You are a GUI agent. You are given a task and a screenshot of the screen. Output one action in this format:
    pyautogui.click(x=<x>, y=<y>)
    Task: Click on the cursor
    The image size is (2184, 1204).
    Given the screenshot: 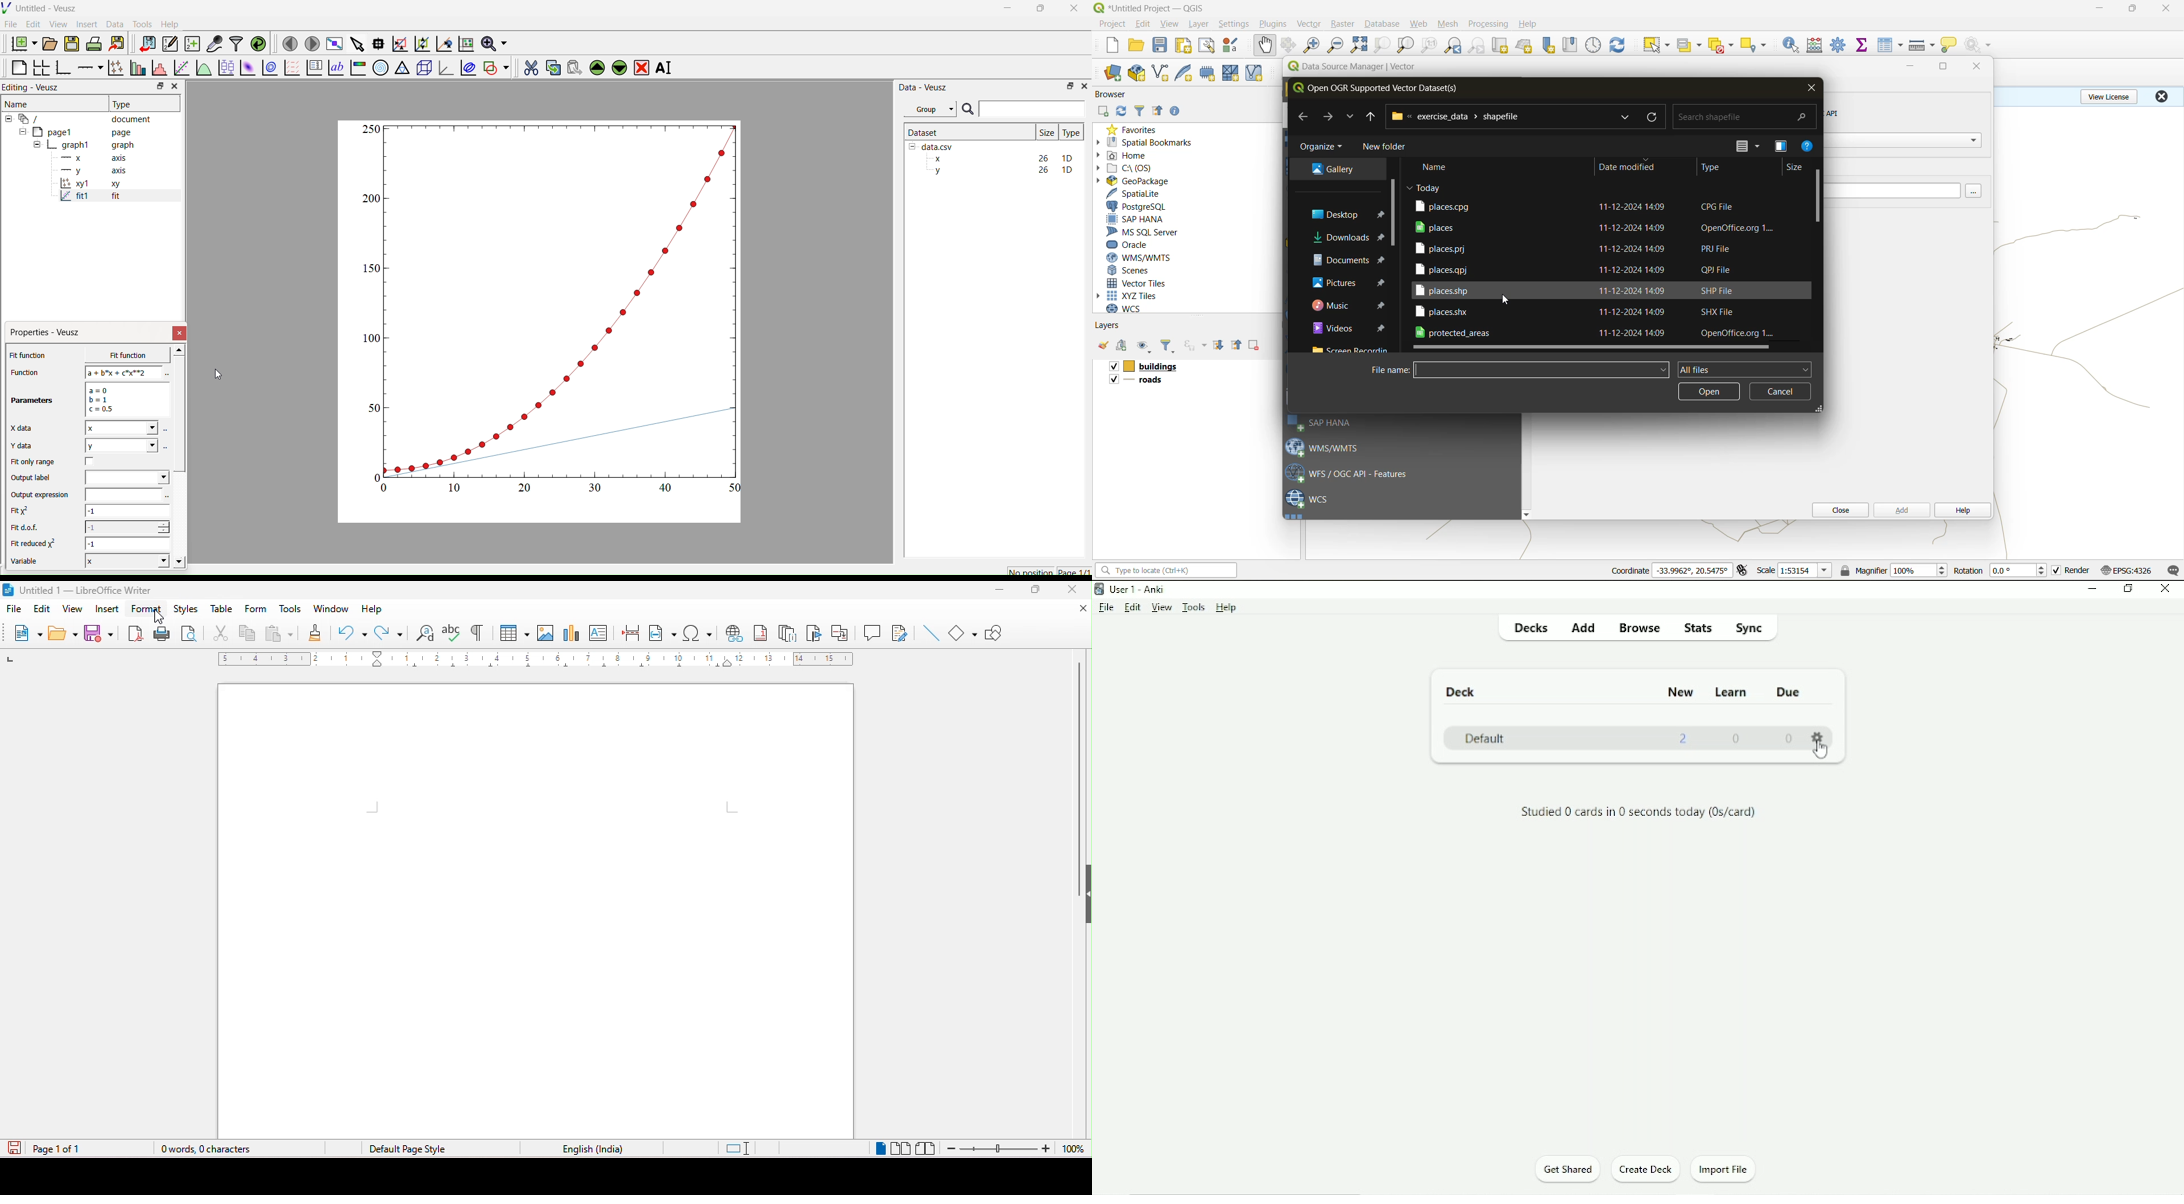 What is the action you would take?
    pyautogui.click(x=157, y=619)
    